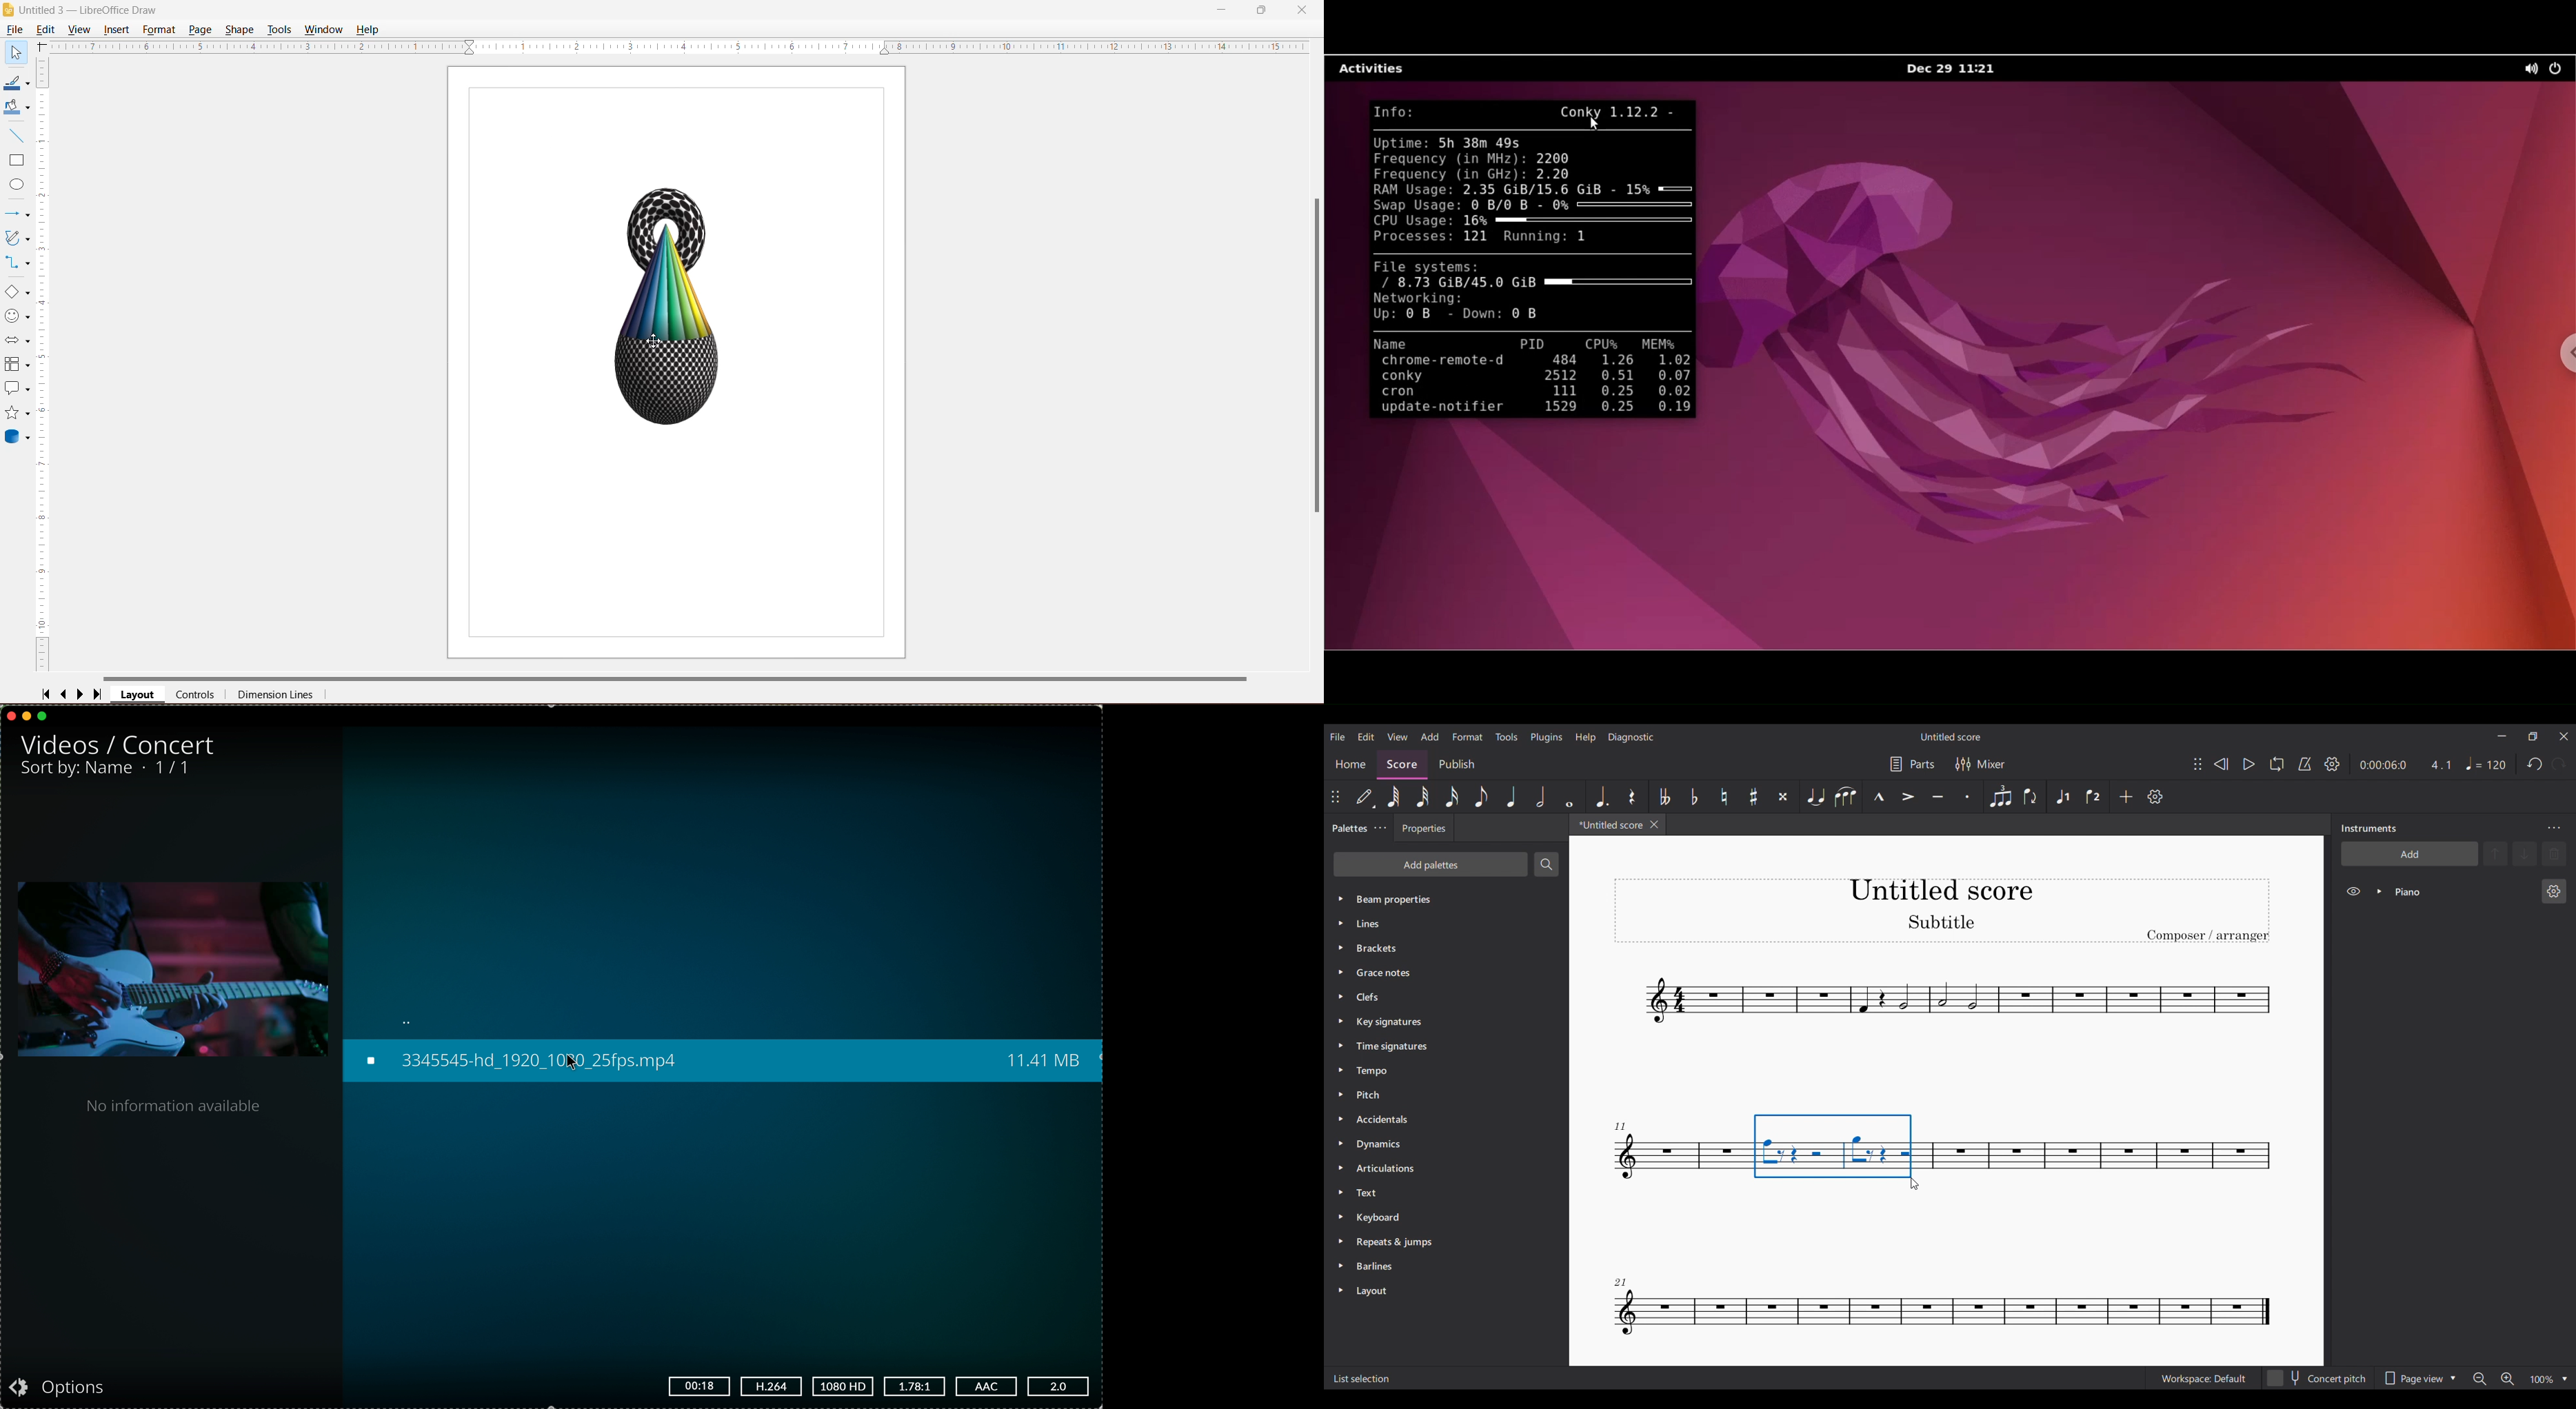 The image size is (2576, 1428). What do you see at coordinates (1435, 1094) in the screenshot?
I see `Pitch` at bounding box center [1435, 1094].